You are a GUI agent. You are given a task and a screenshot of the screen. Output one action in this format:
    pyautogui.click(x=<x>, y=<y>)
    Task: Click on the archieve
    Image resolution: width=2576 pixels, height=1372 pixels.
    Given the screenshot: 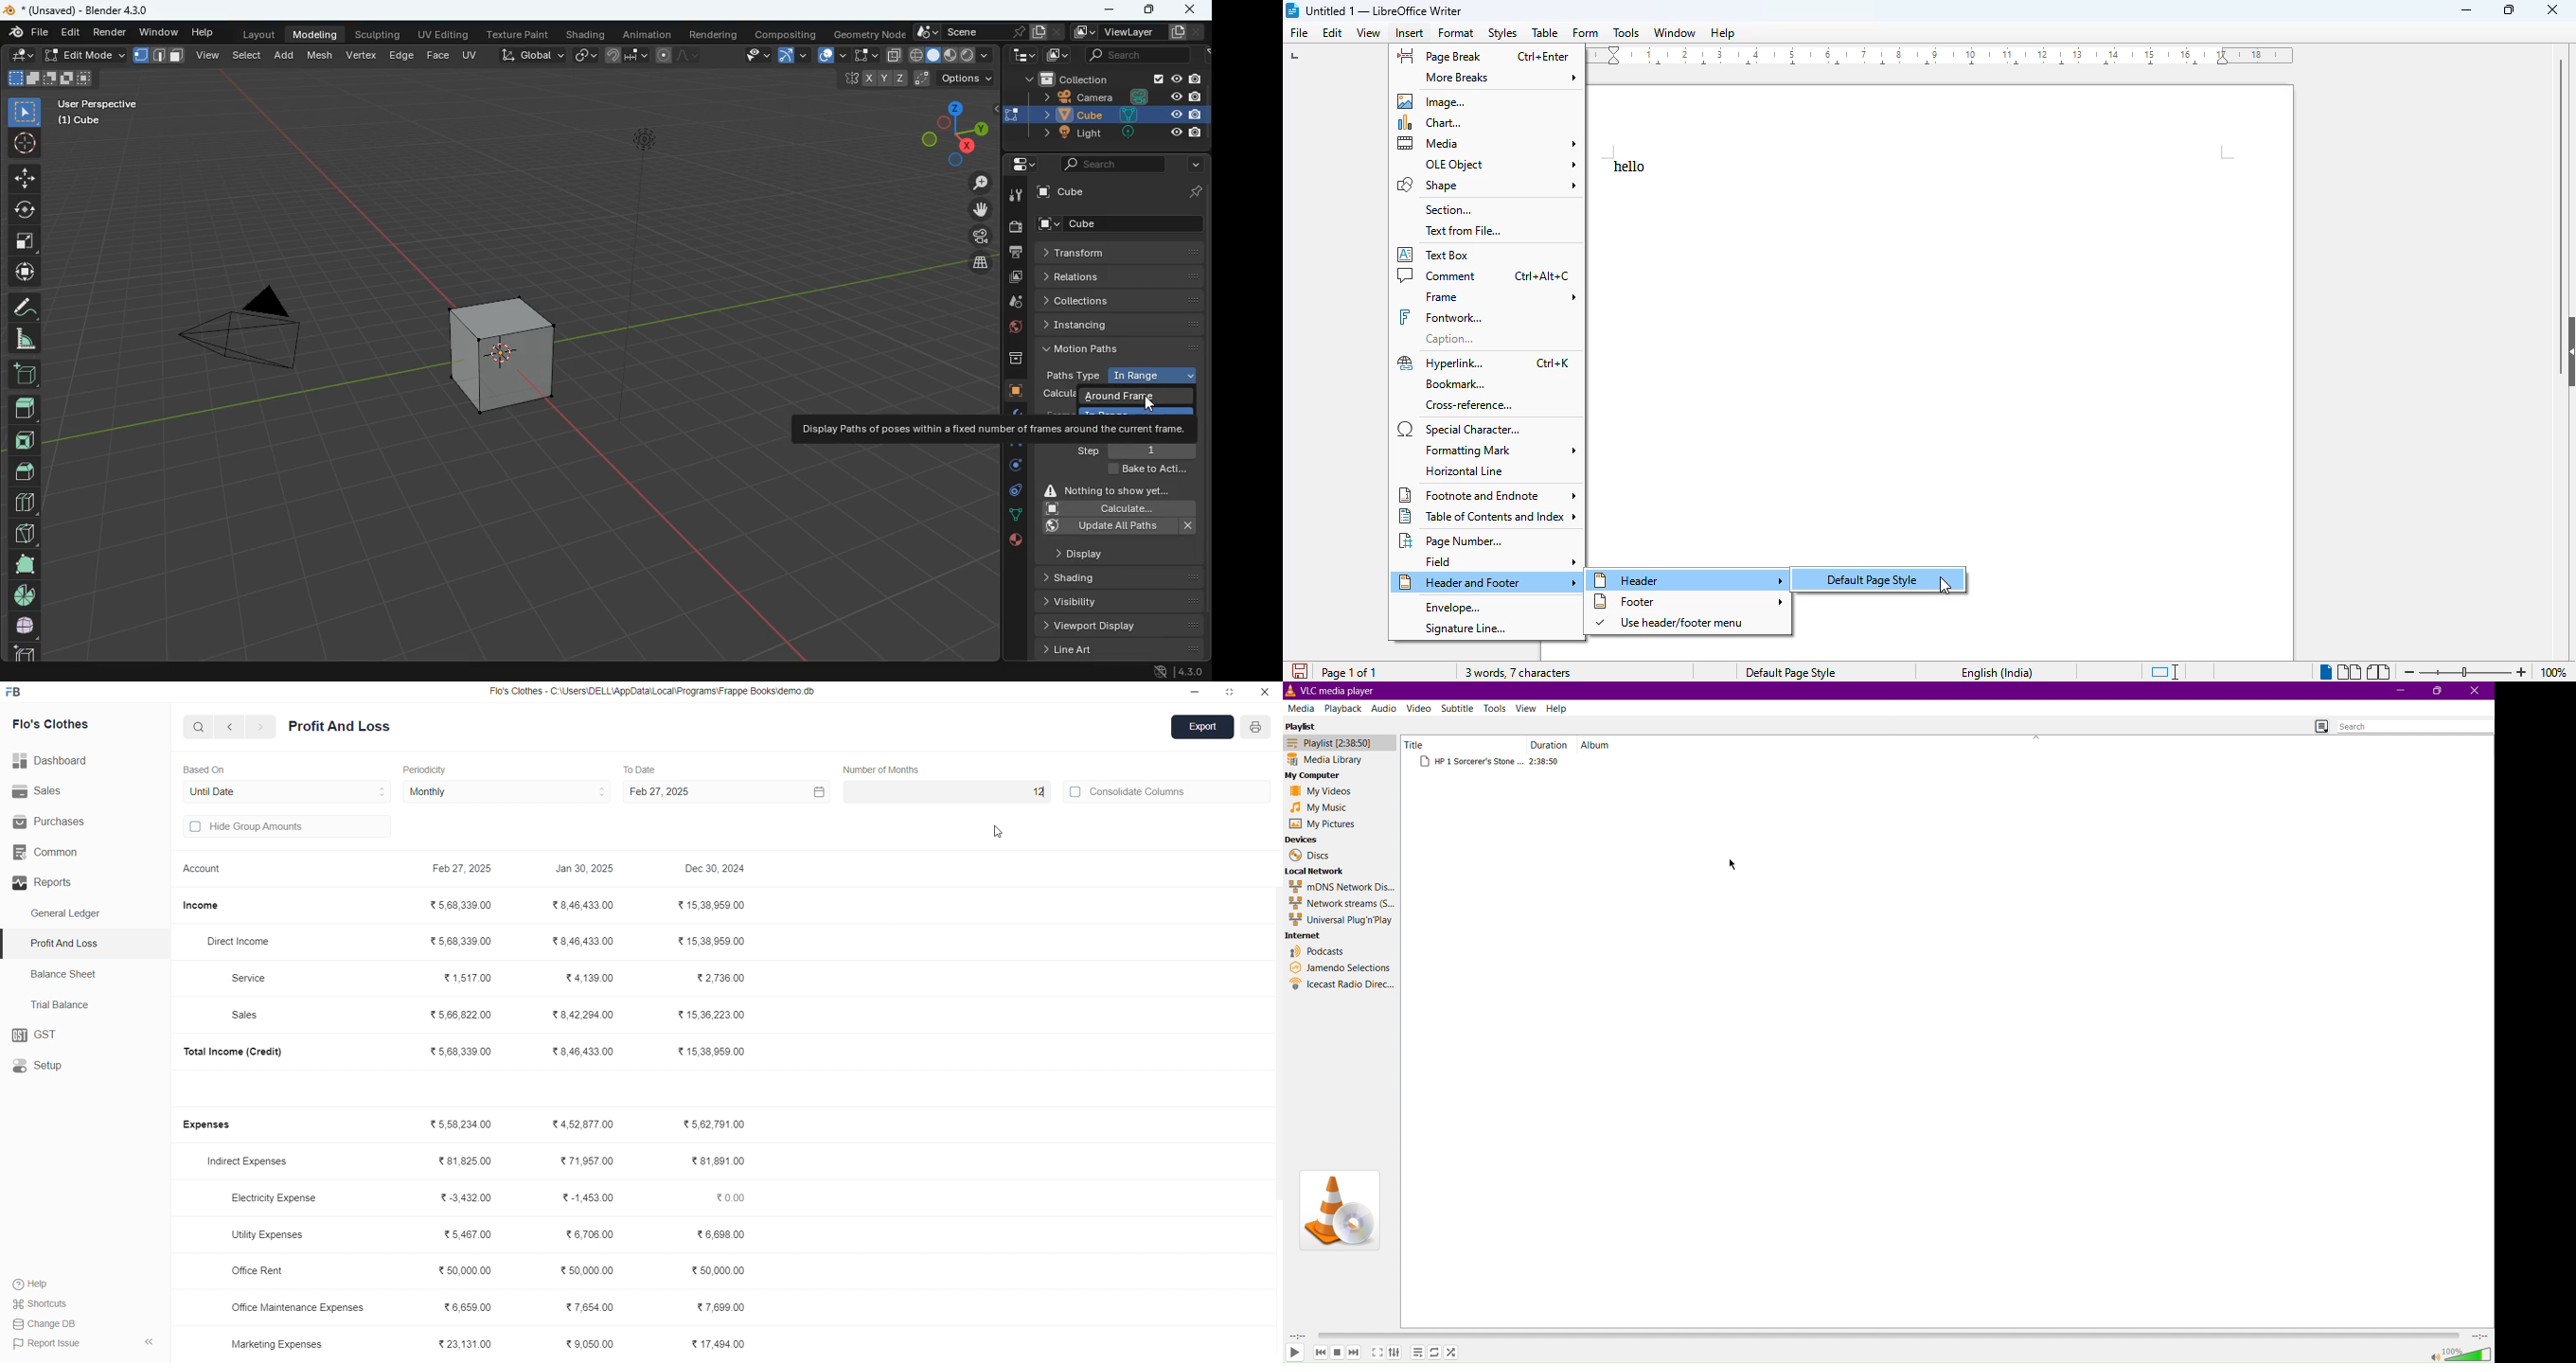 What is the action you would take?
    pyautogui.click(x=1013, y=360)
    